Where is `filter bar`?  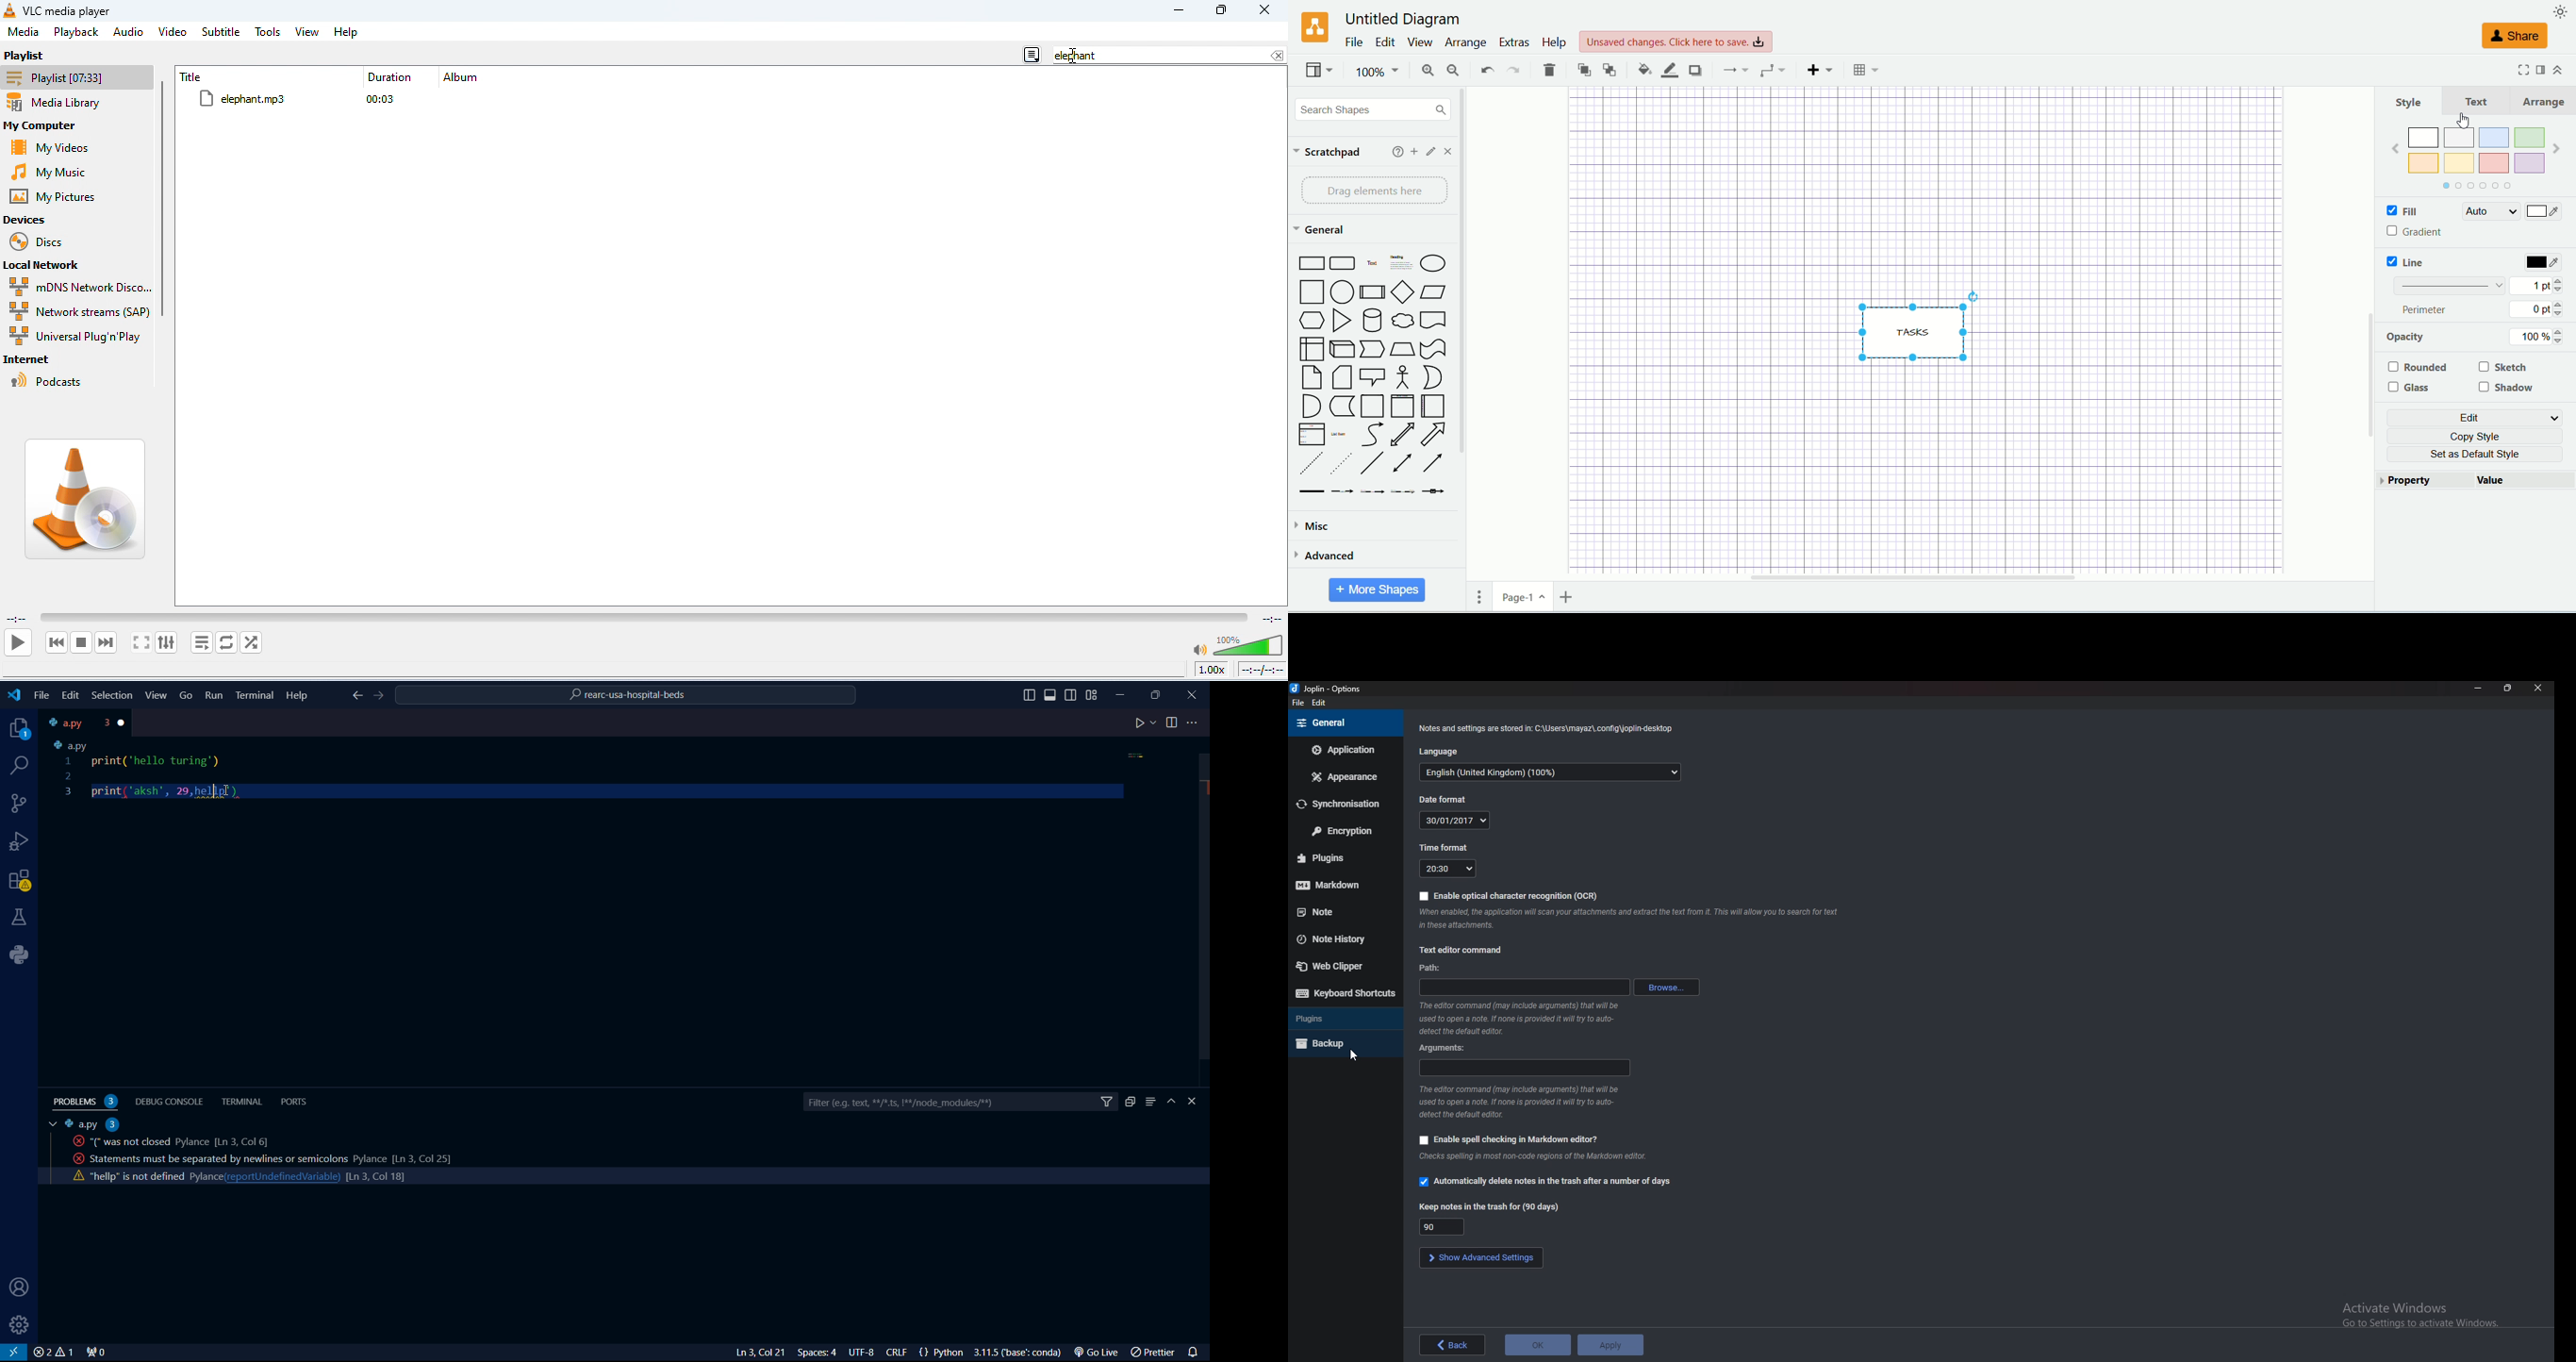 filter bar is located at coordinates (960, 1103).